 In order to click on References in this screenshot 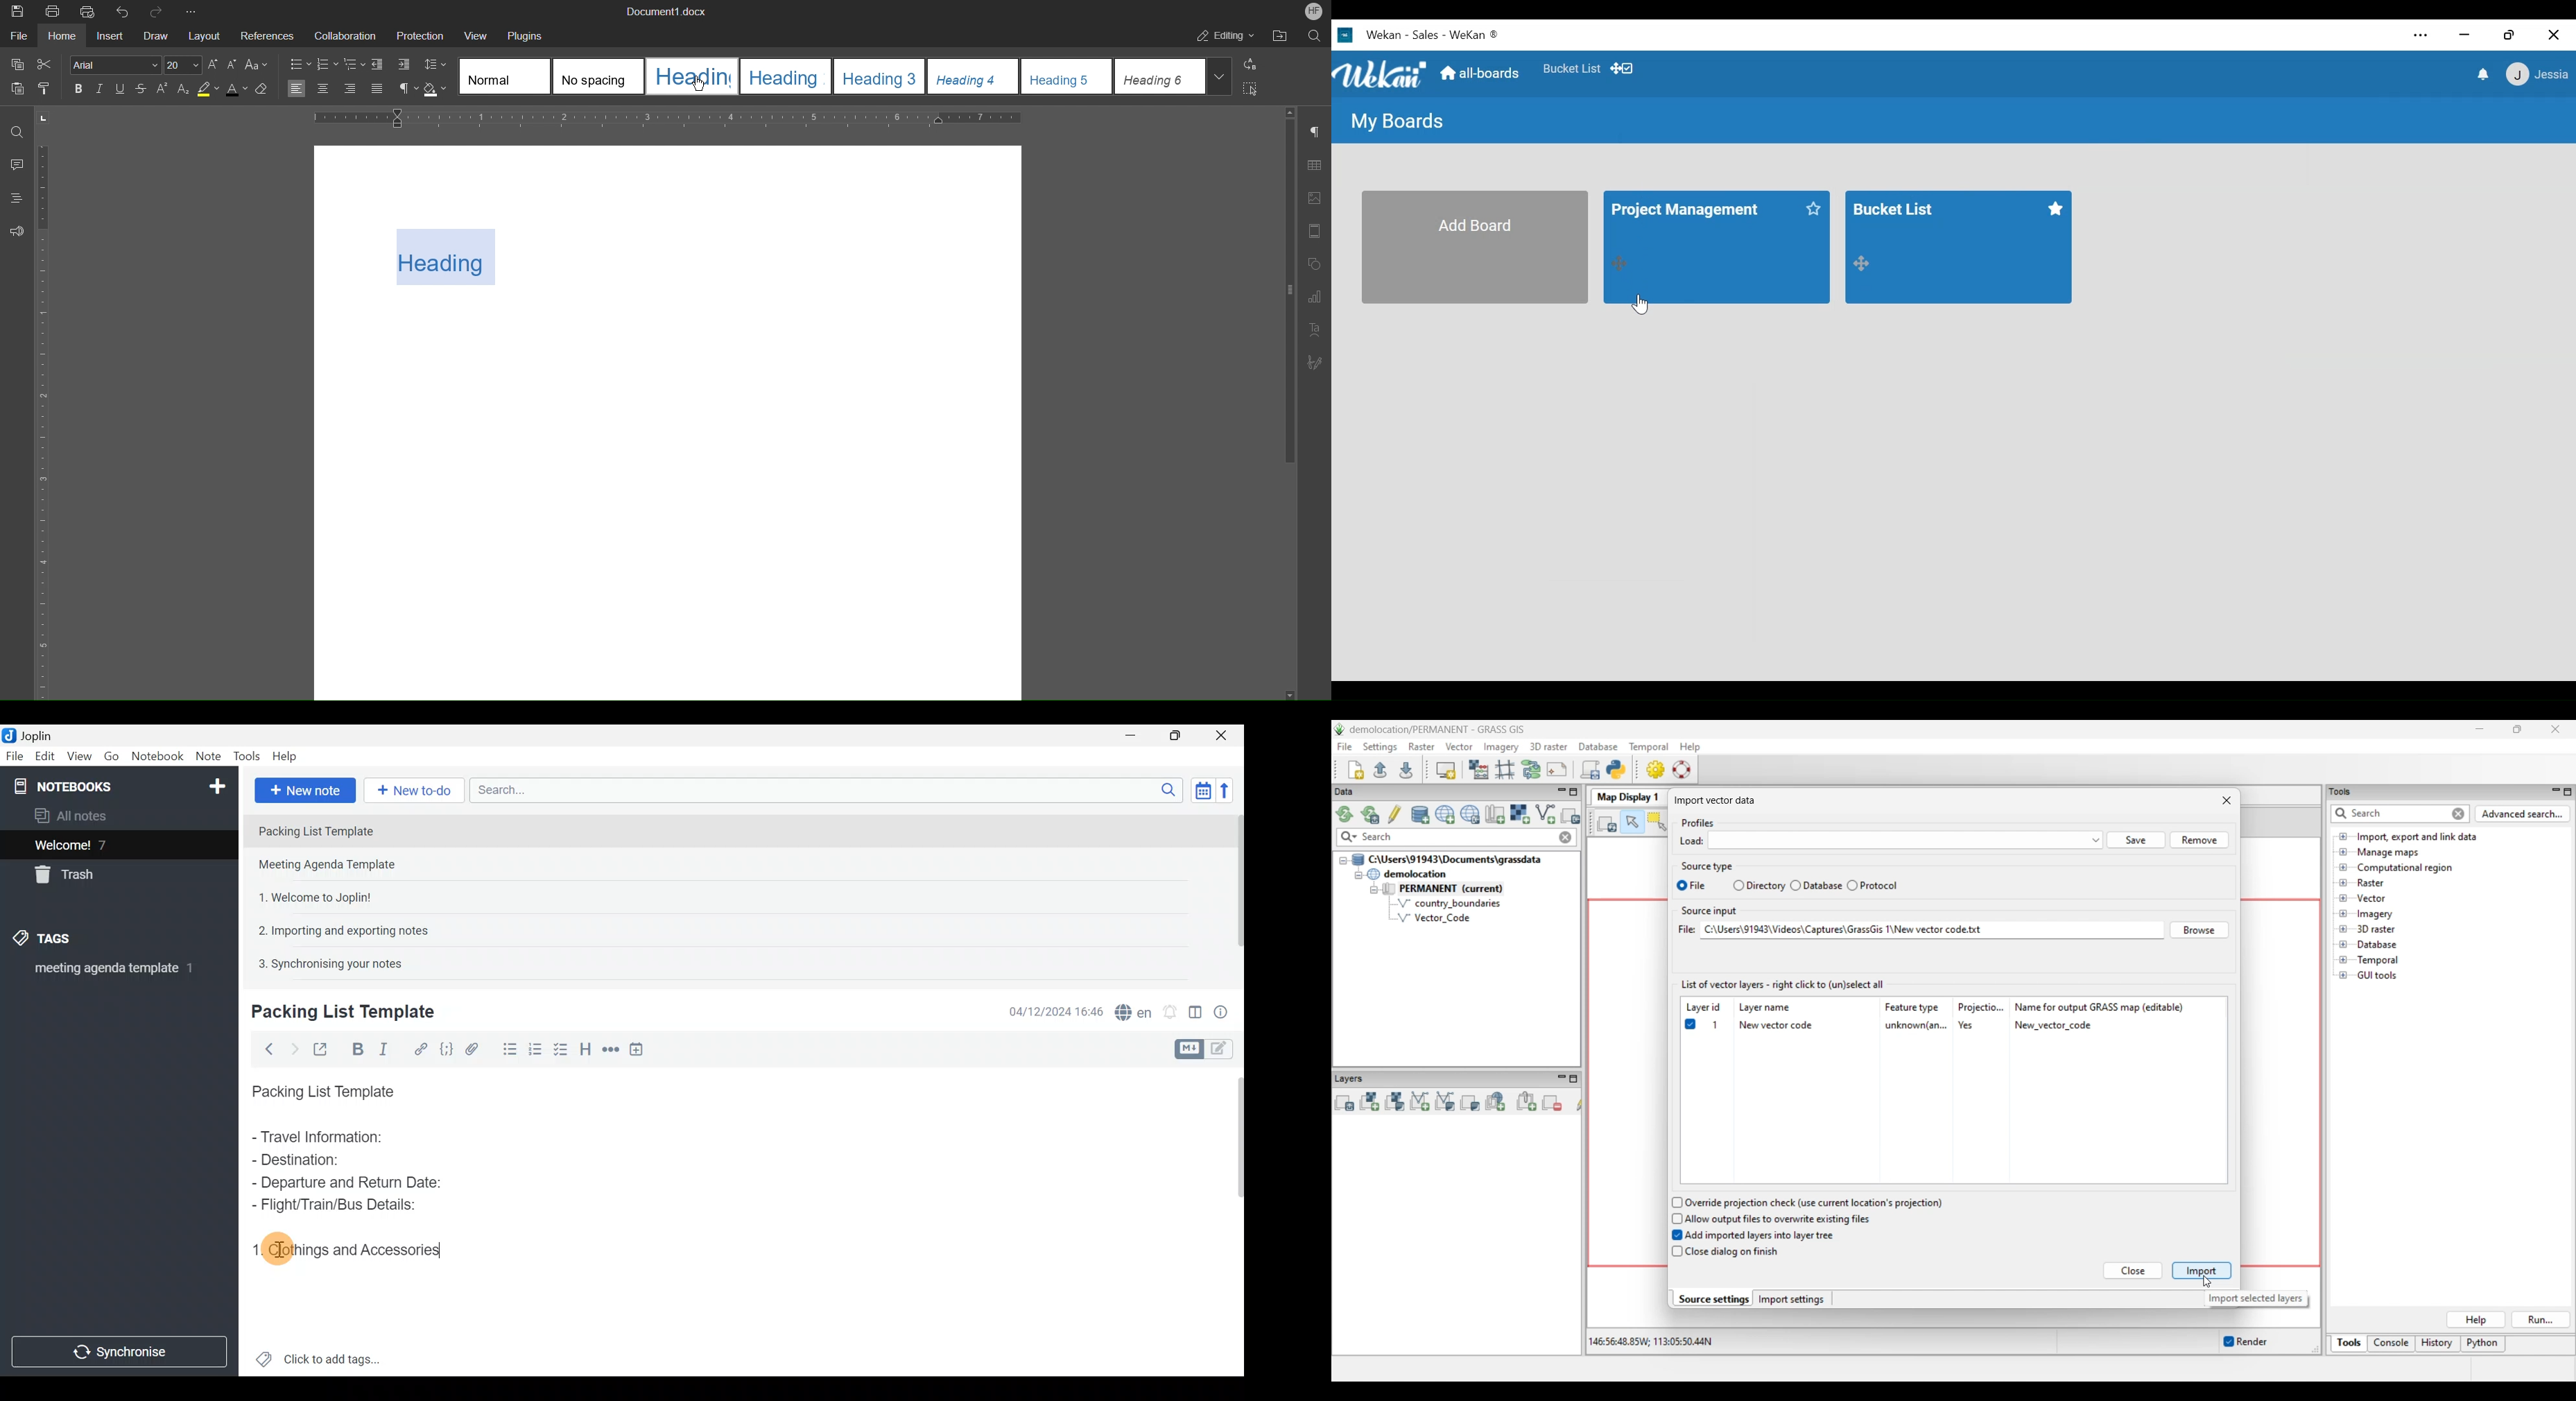, I will do `click(265, 35)`.